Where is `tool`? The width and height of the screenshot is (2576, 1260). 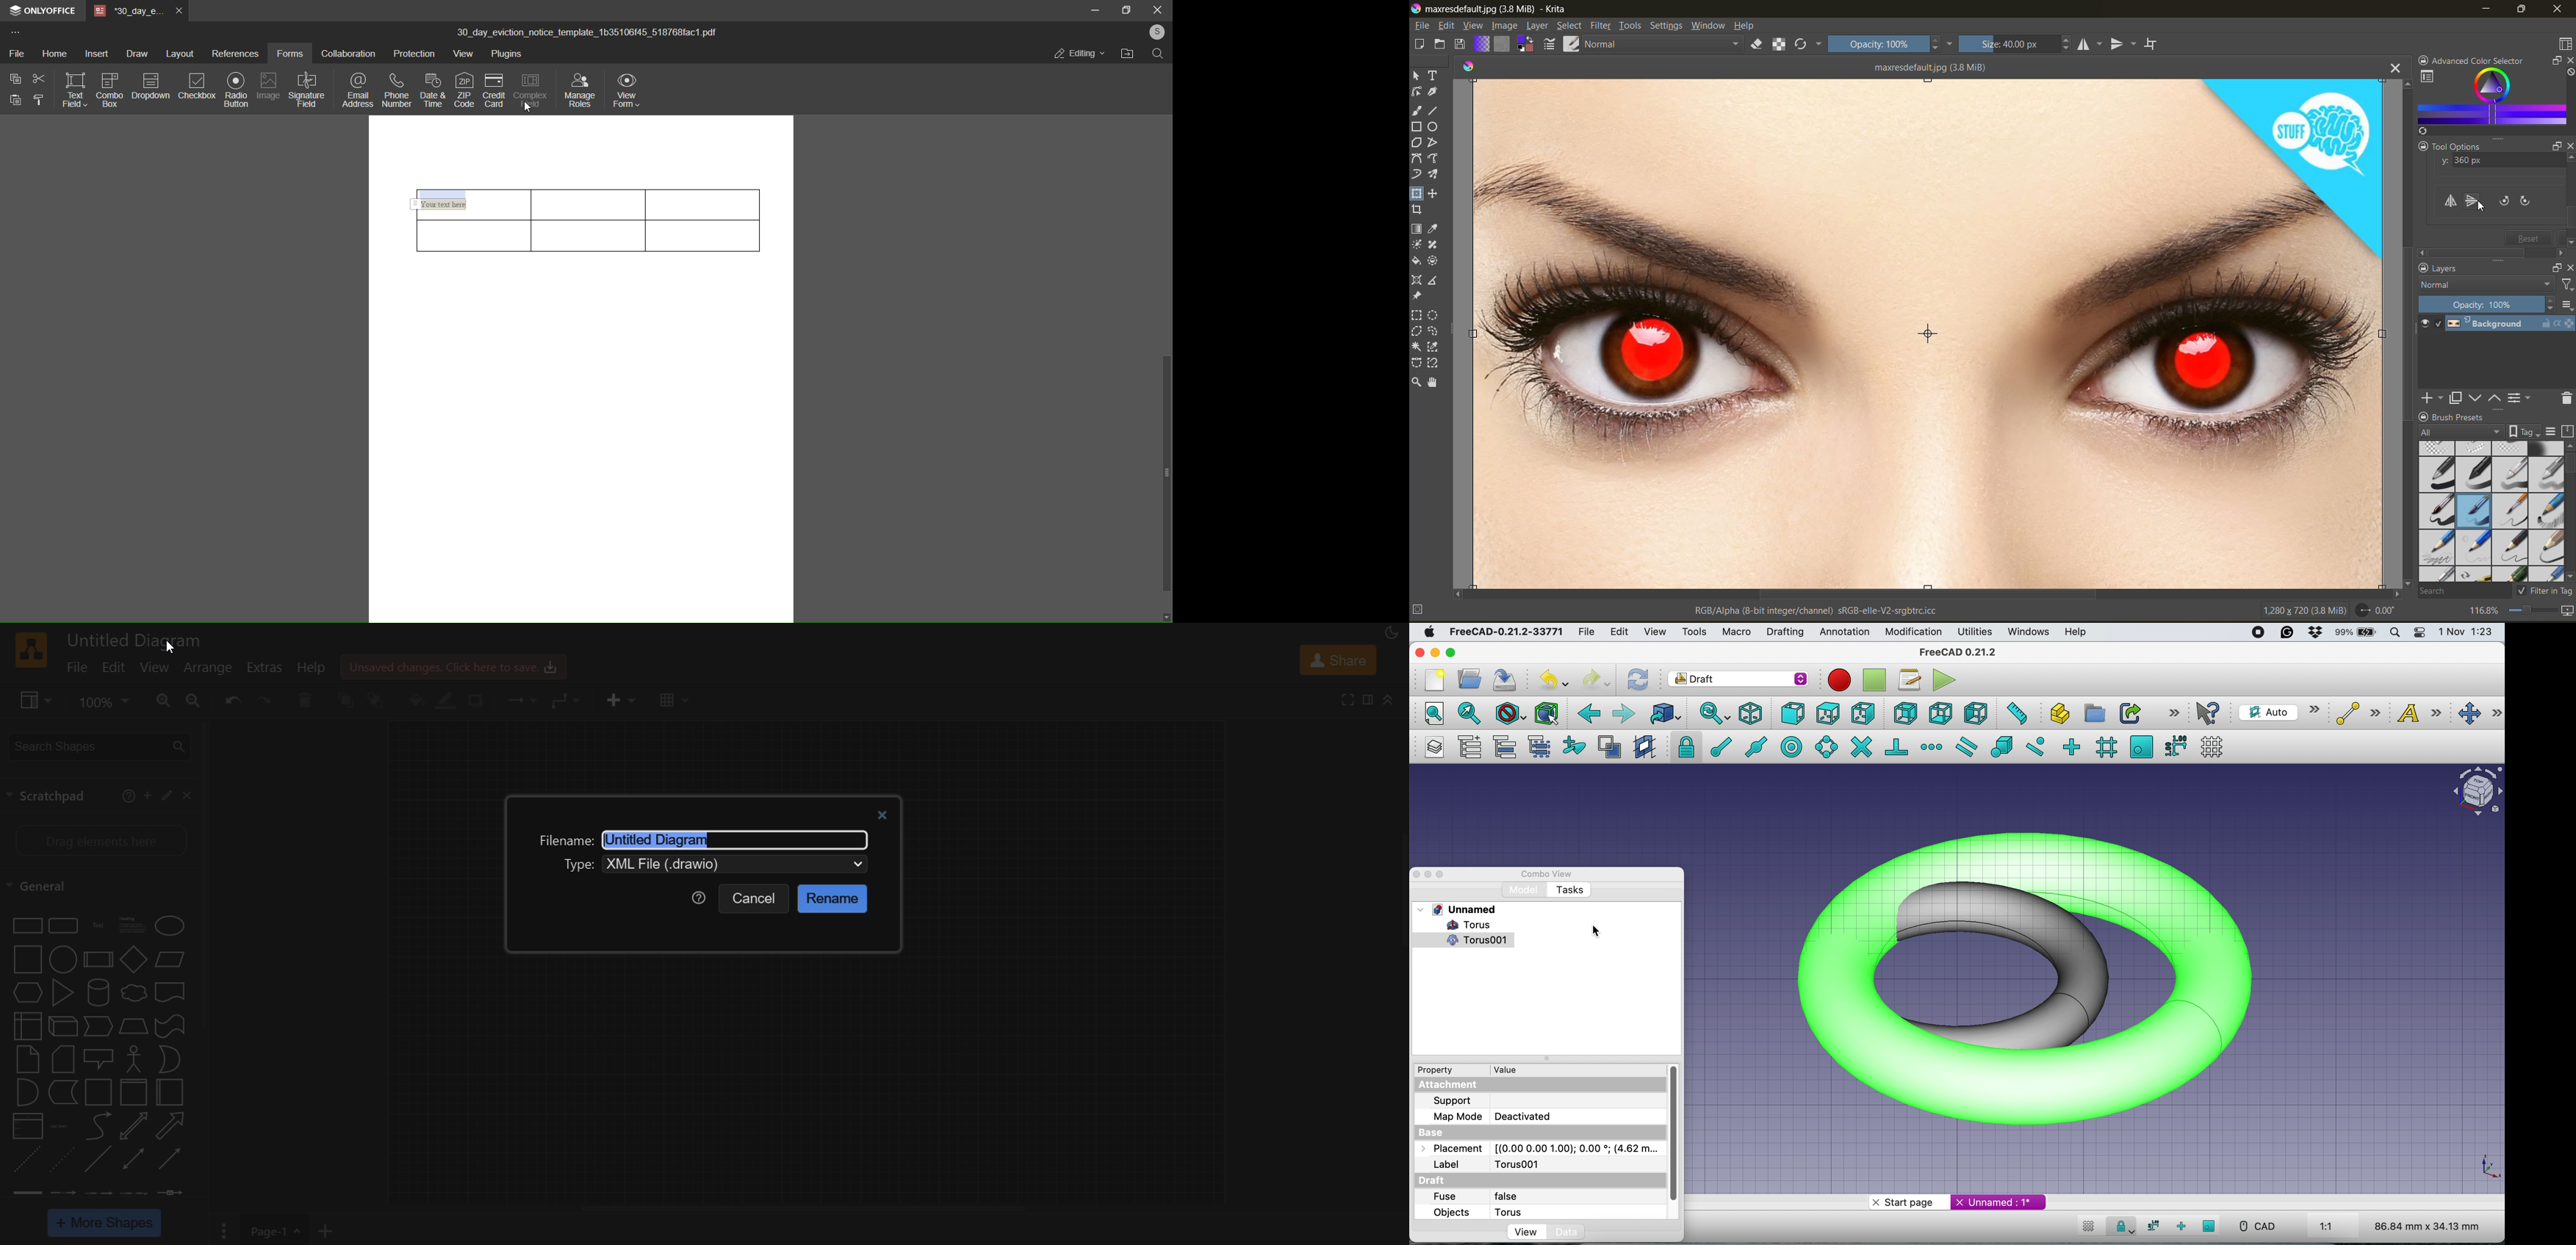
tool is located at coordinates (1418, 92).